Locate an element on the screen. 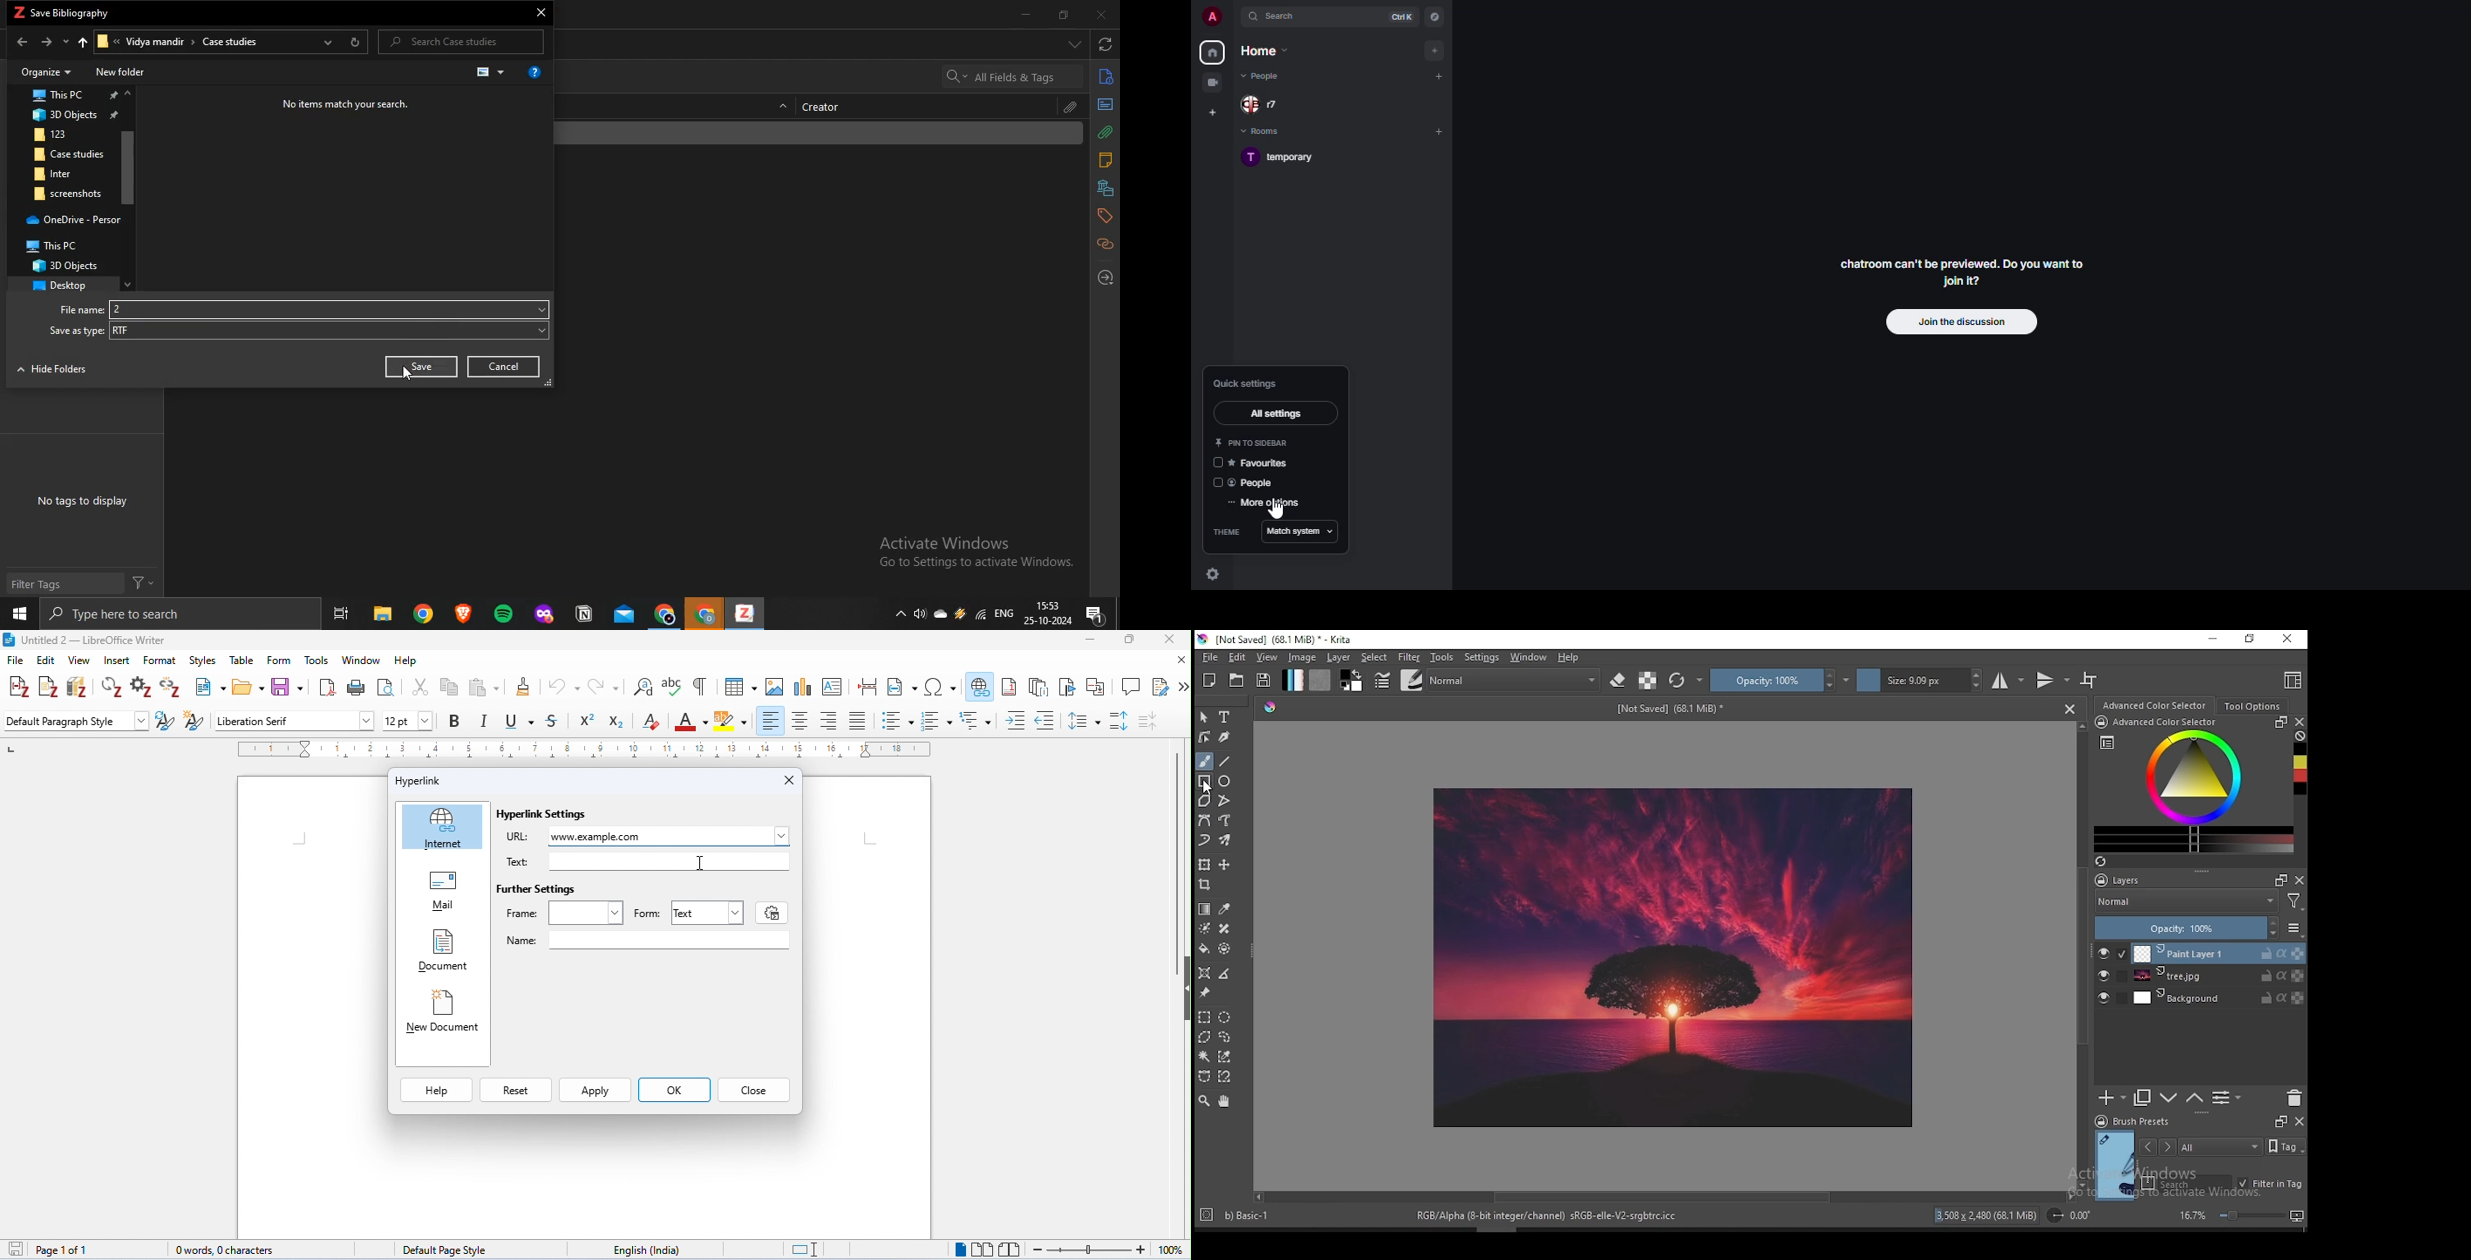  multibrush tool is located at coordinates (1226, 840).